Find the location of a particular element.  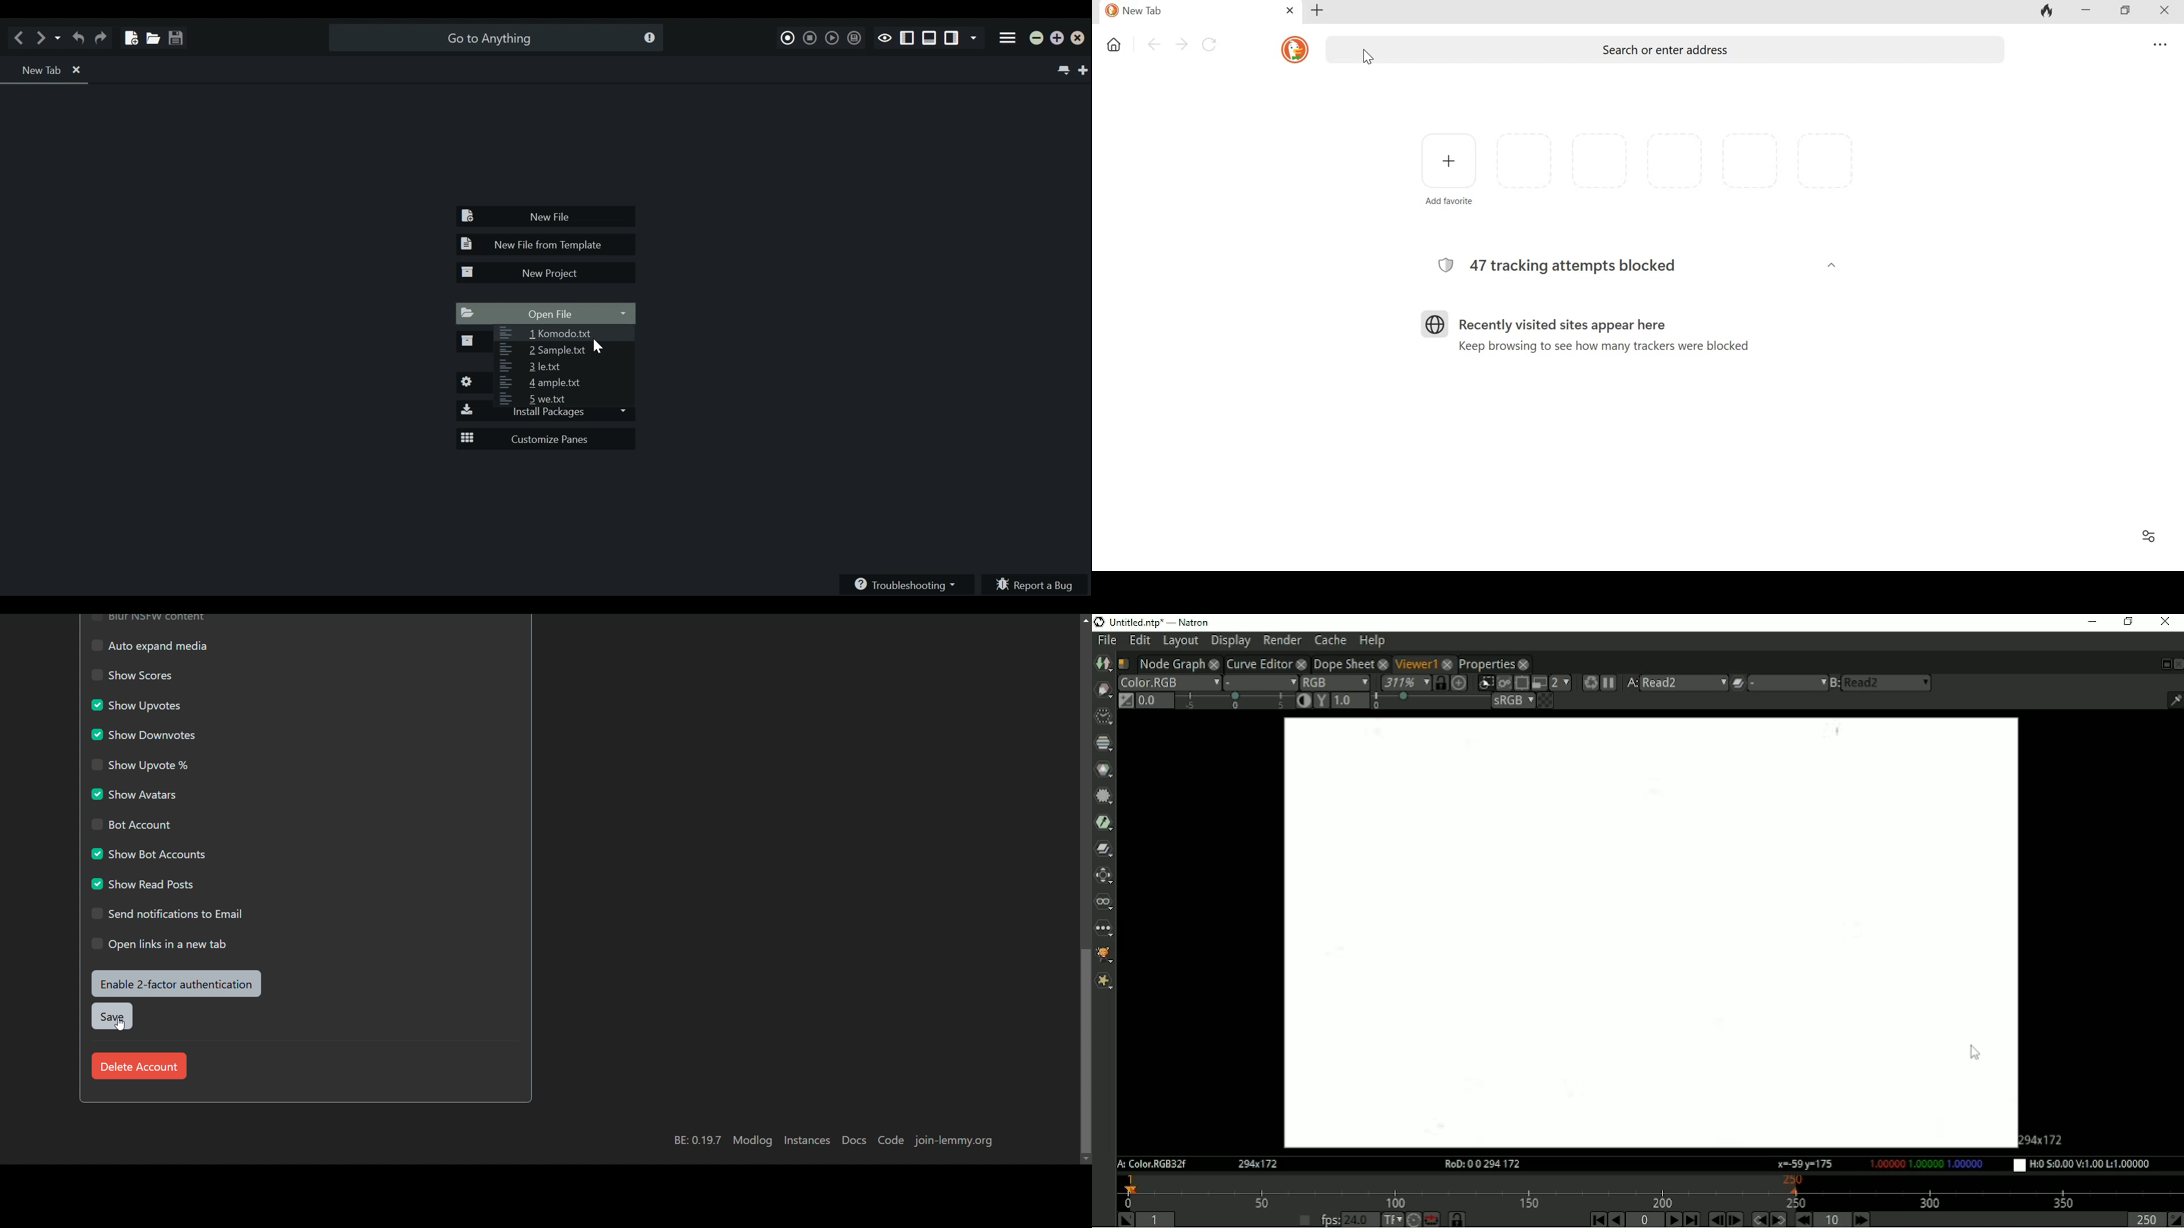

show scores is located at coordinates (136, 674).